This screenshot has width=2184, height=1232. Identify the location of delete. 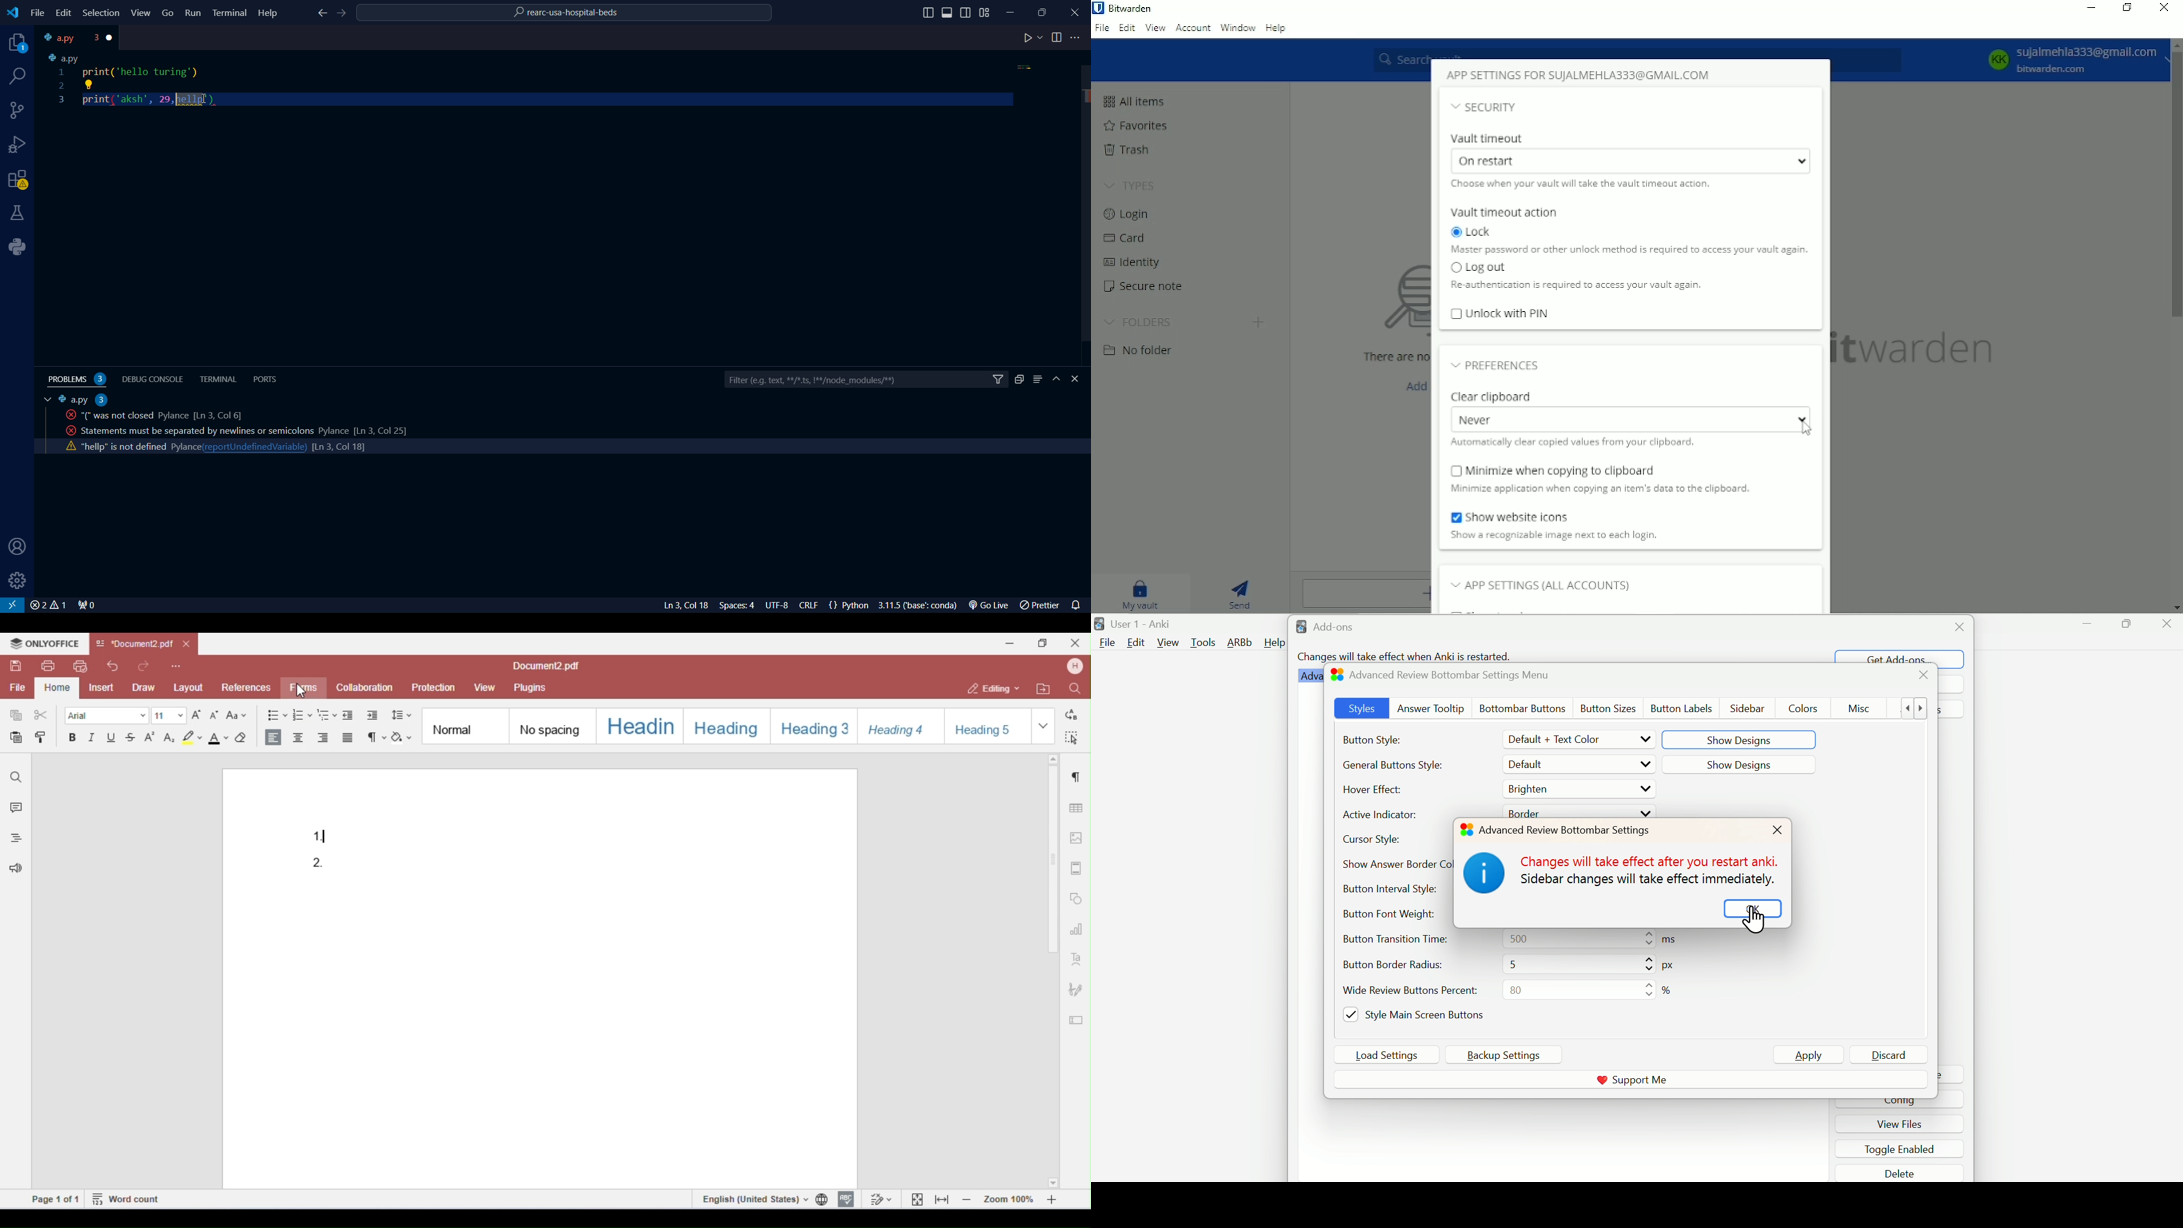
(1895, 1171).